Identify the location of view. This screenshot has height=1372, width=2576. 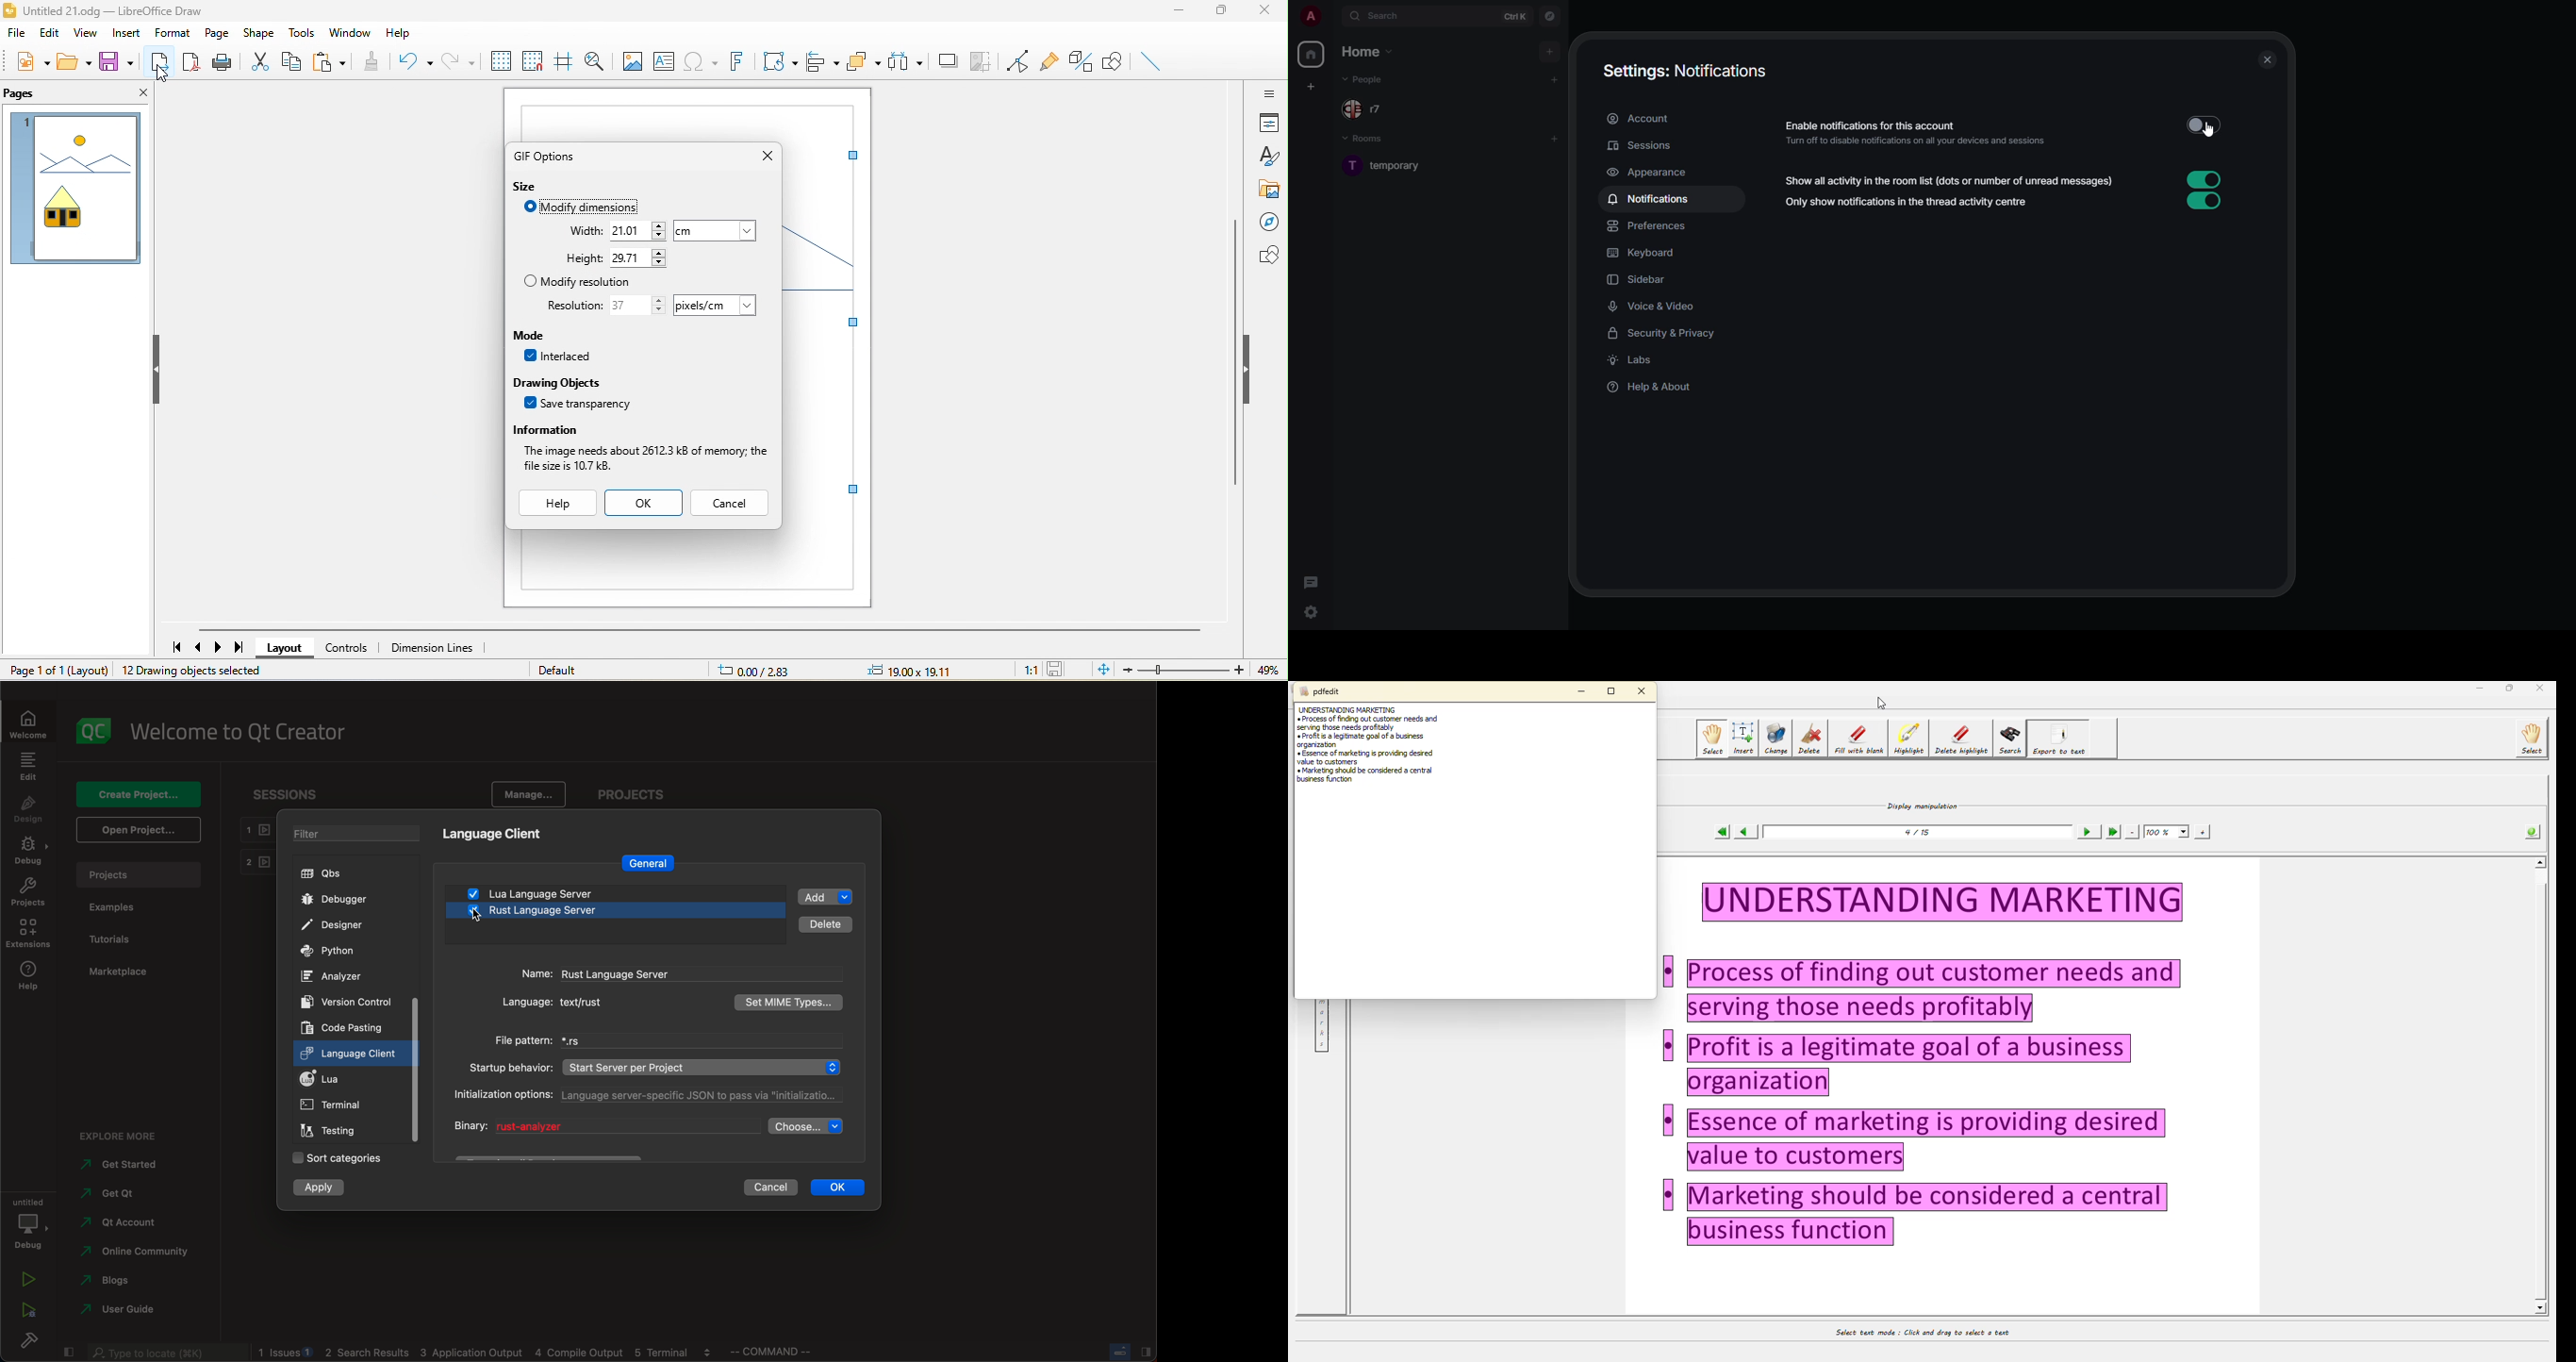
(90, 33).